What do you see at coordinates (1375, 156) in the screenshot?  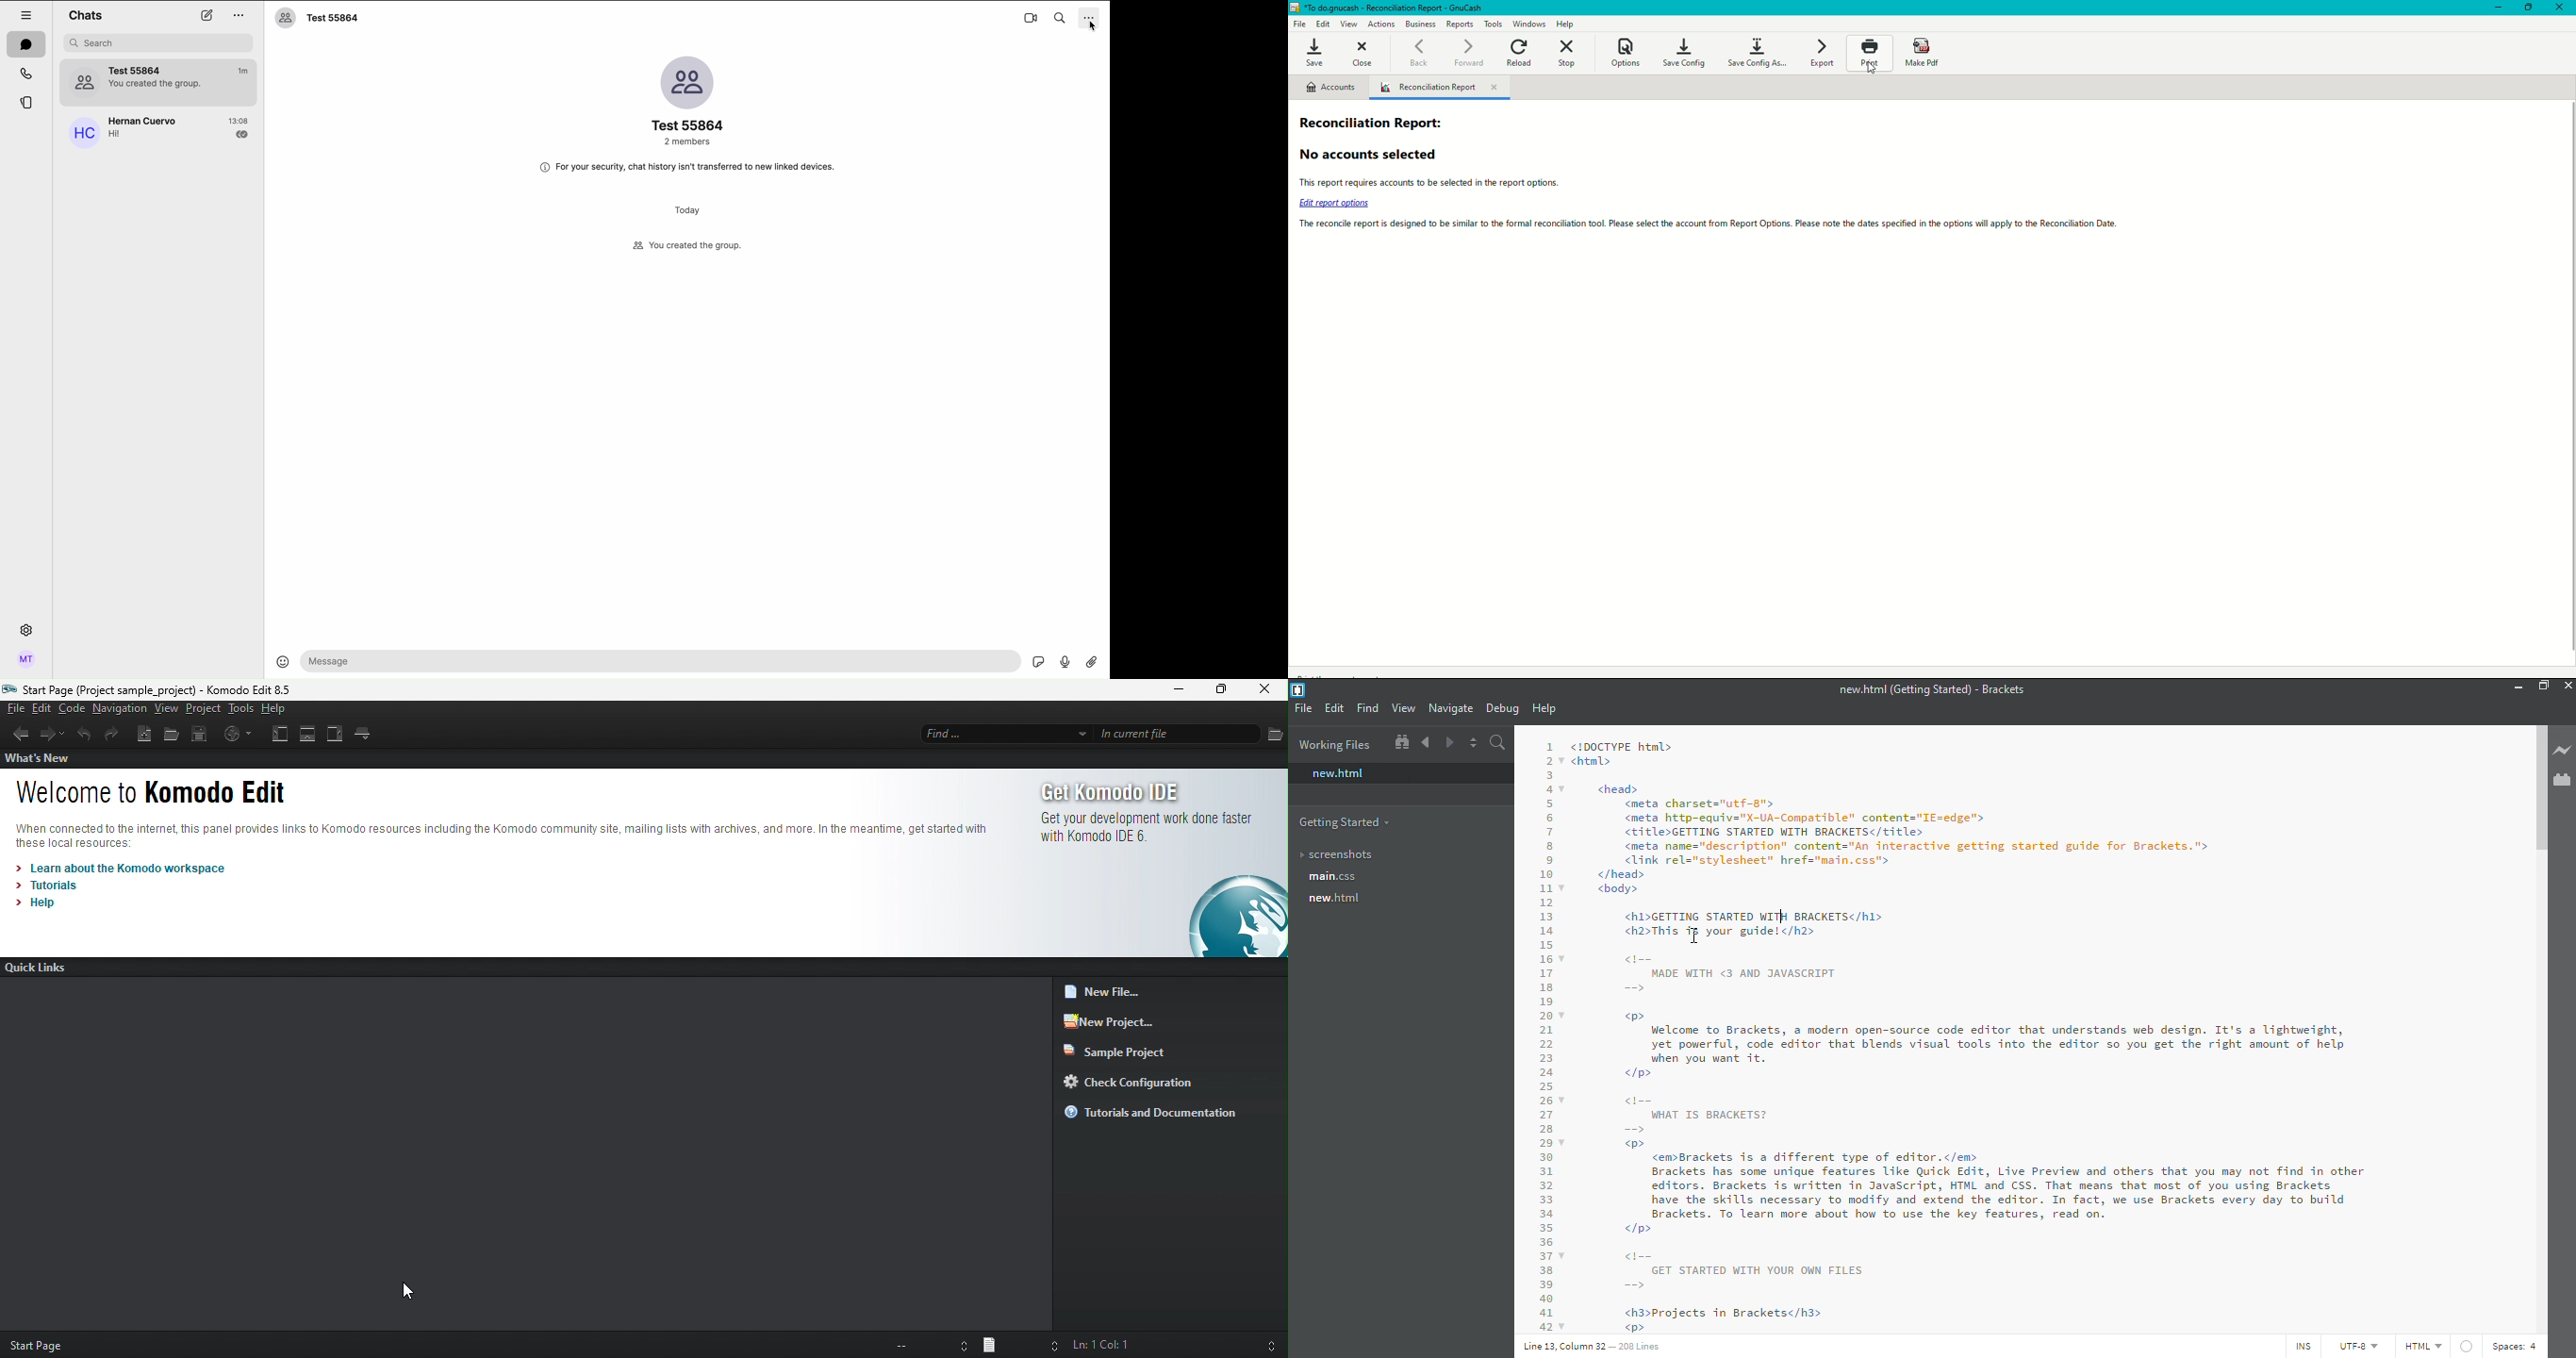 I see `No accounts selected` at bounding box center [1375, 156].